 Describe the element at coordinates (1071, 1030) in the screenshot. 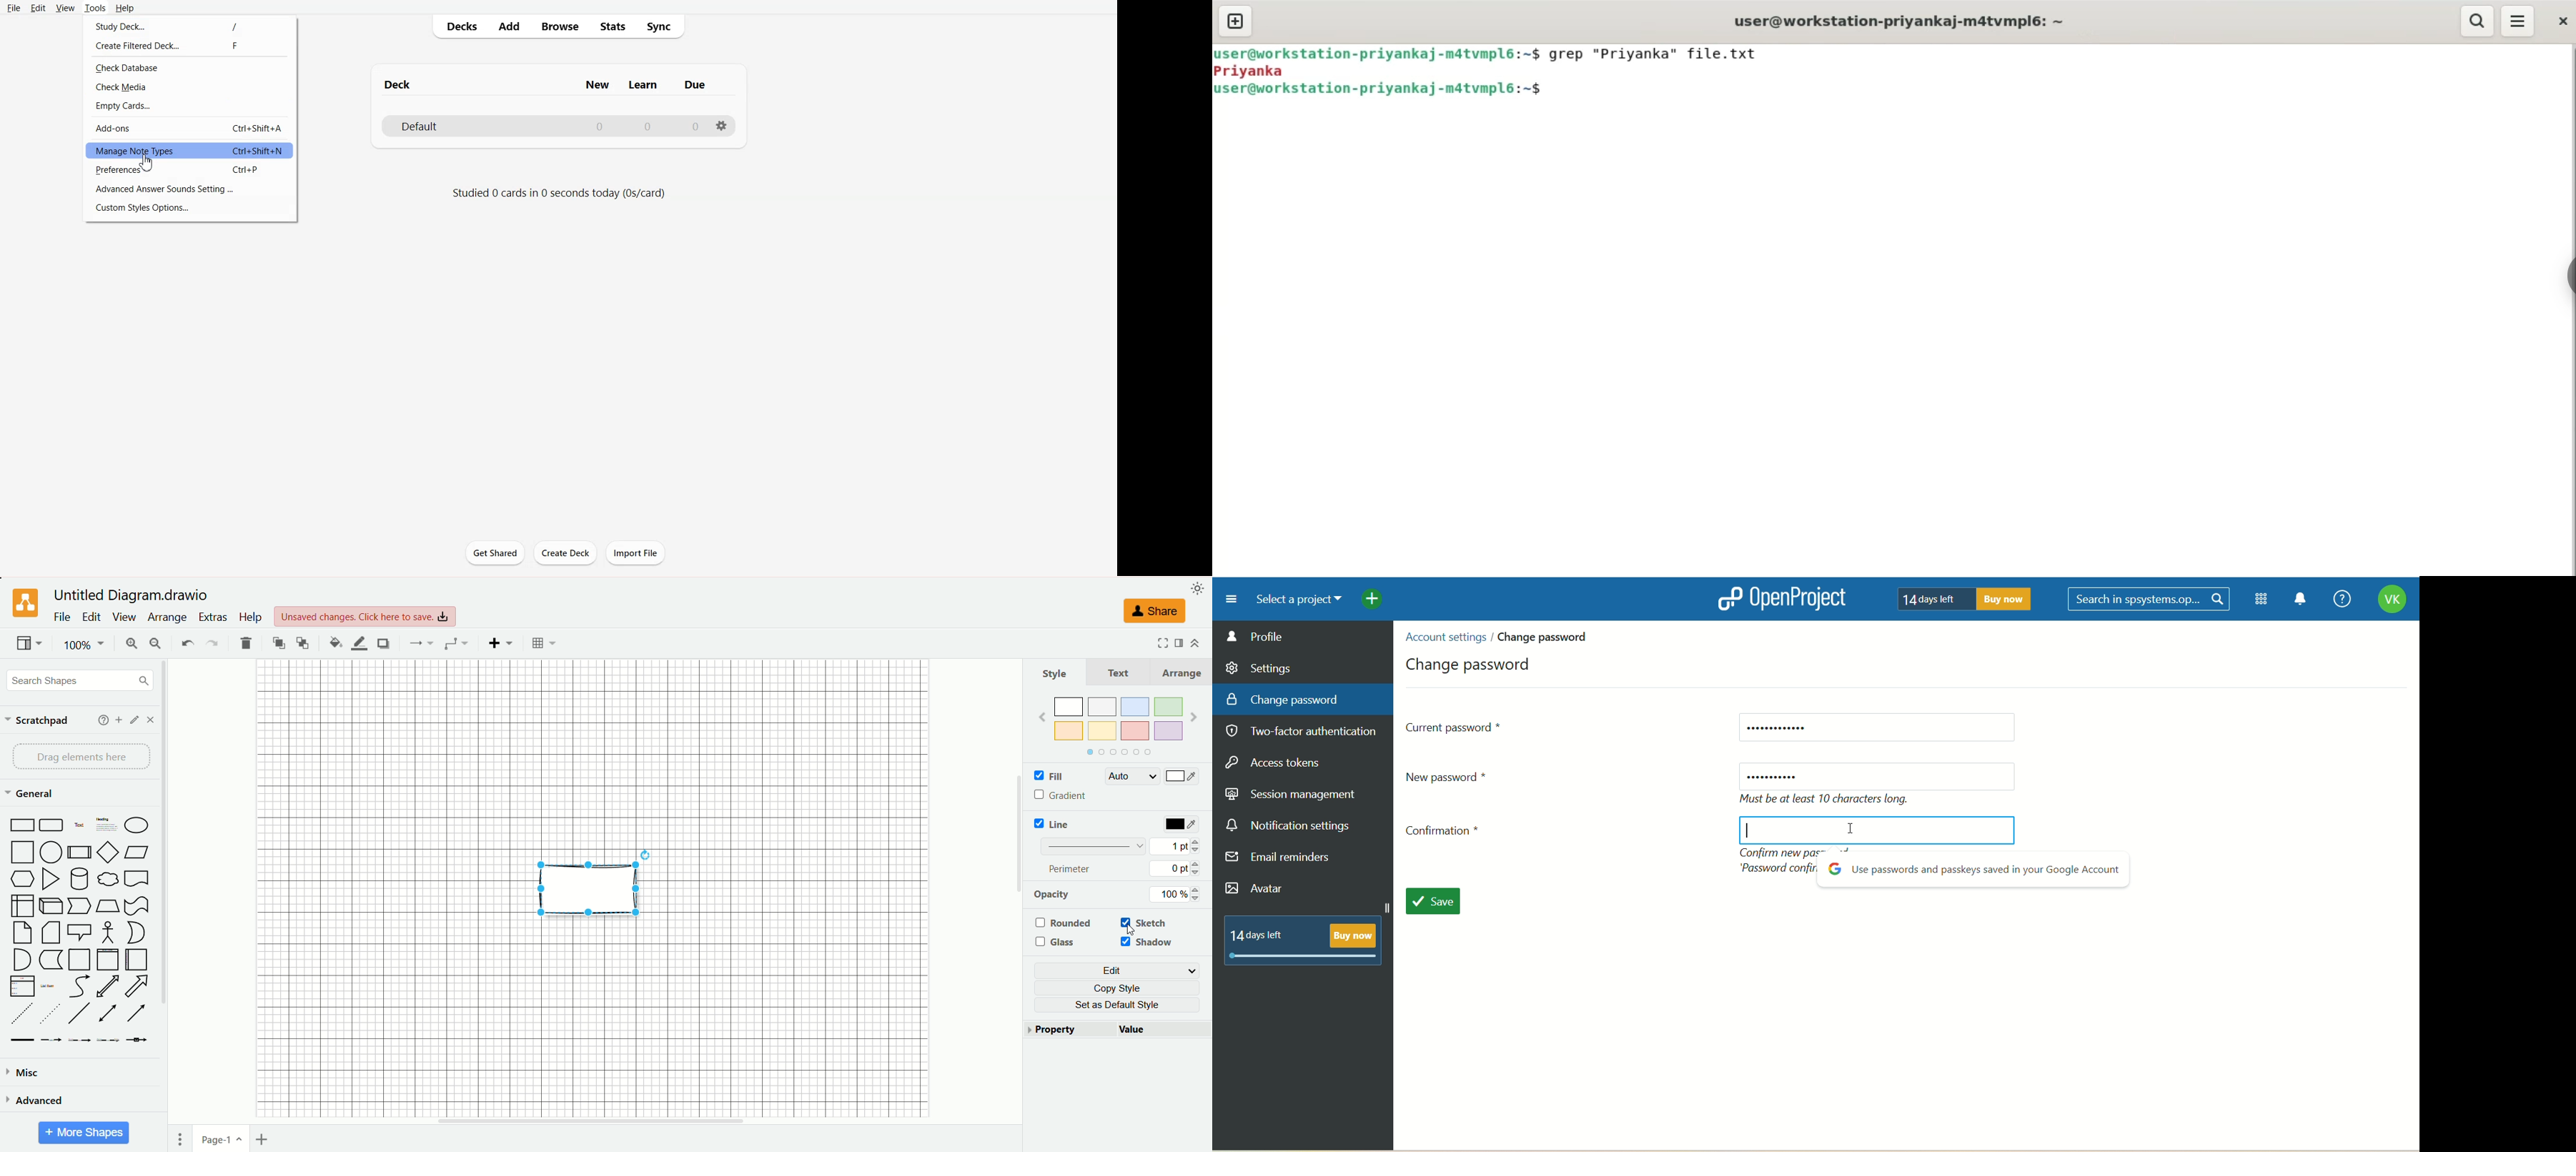

I see `property` at that location.